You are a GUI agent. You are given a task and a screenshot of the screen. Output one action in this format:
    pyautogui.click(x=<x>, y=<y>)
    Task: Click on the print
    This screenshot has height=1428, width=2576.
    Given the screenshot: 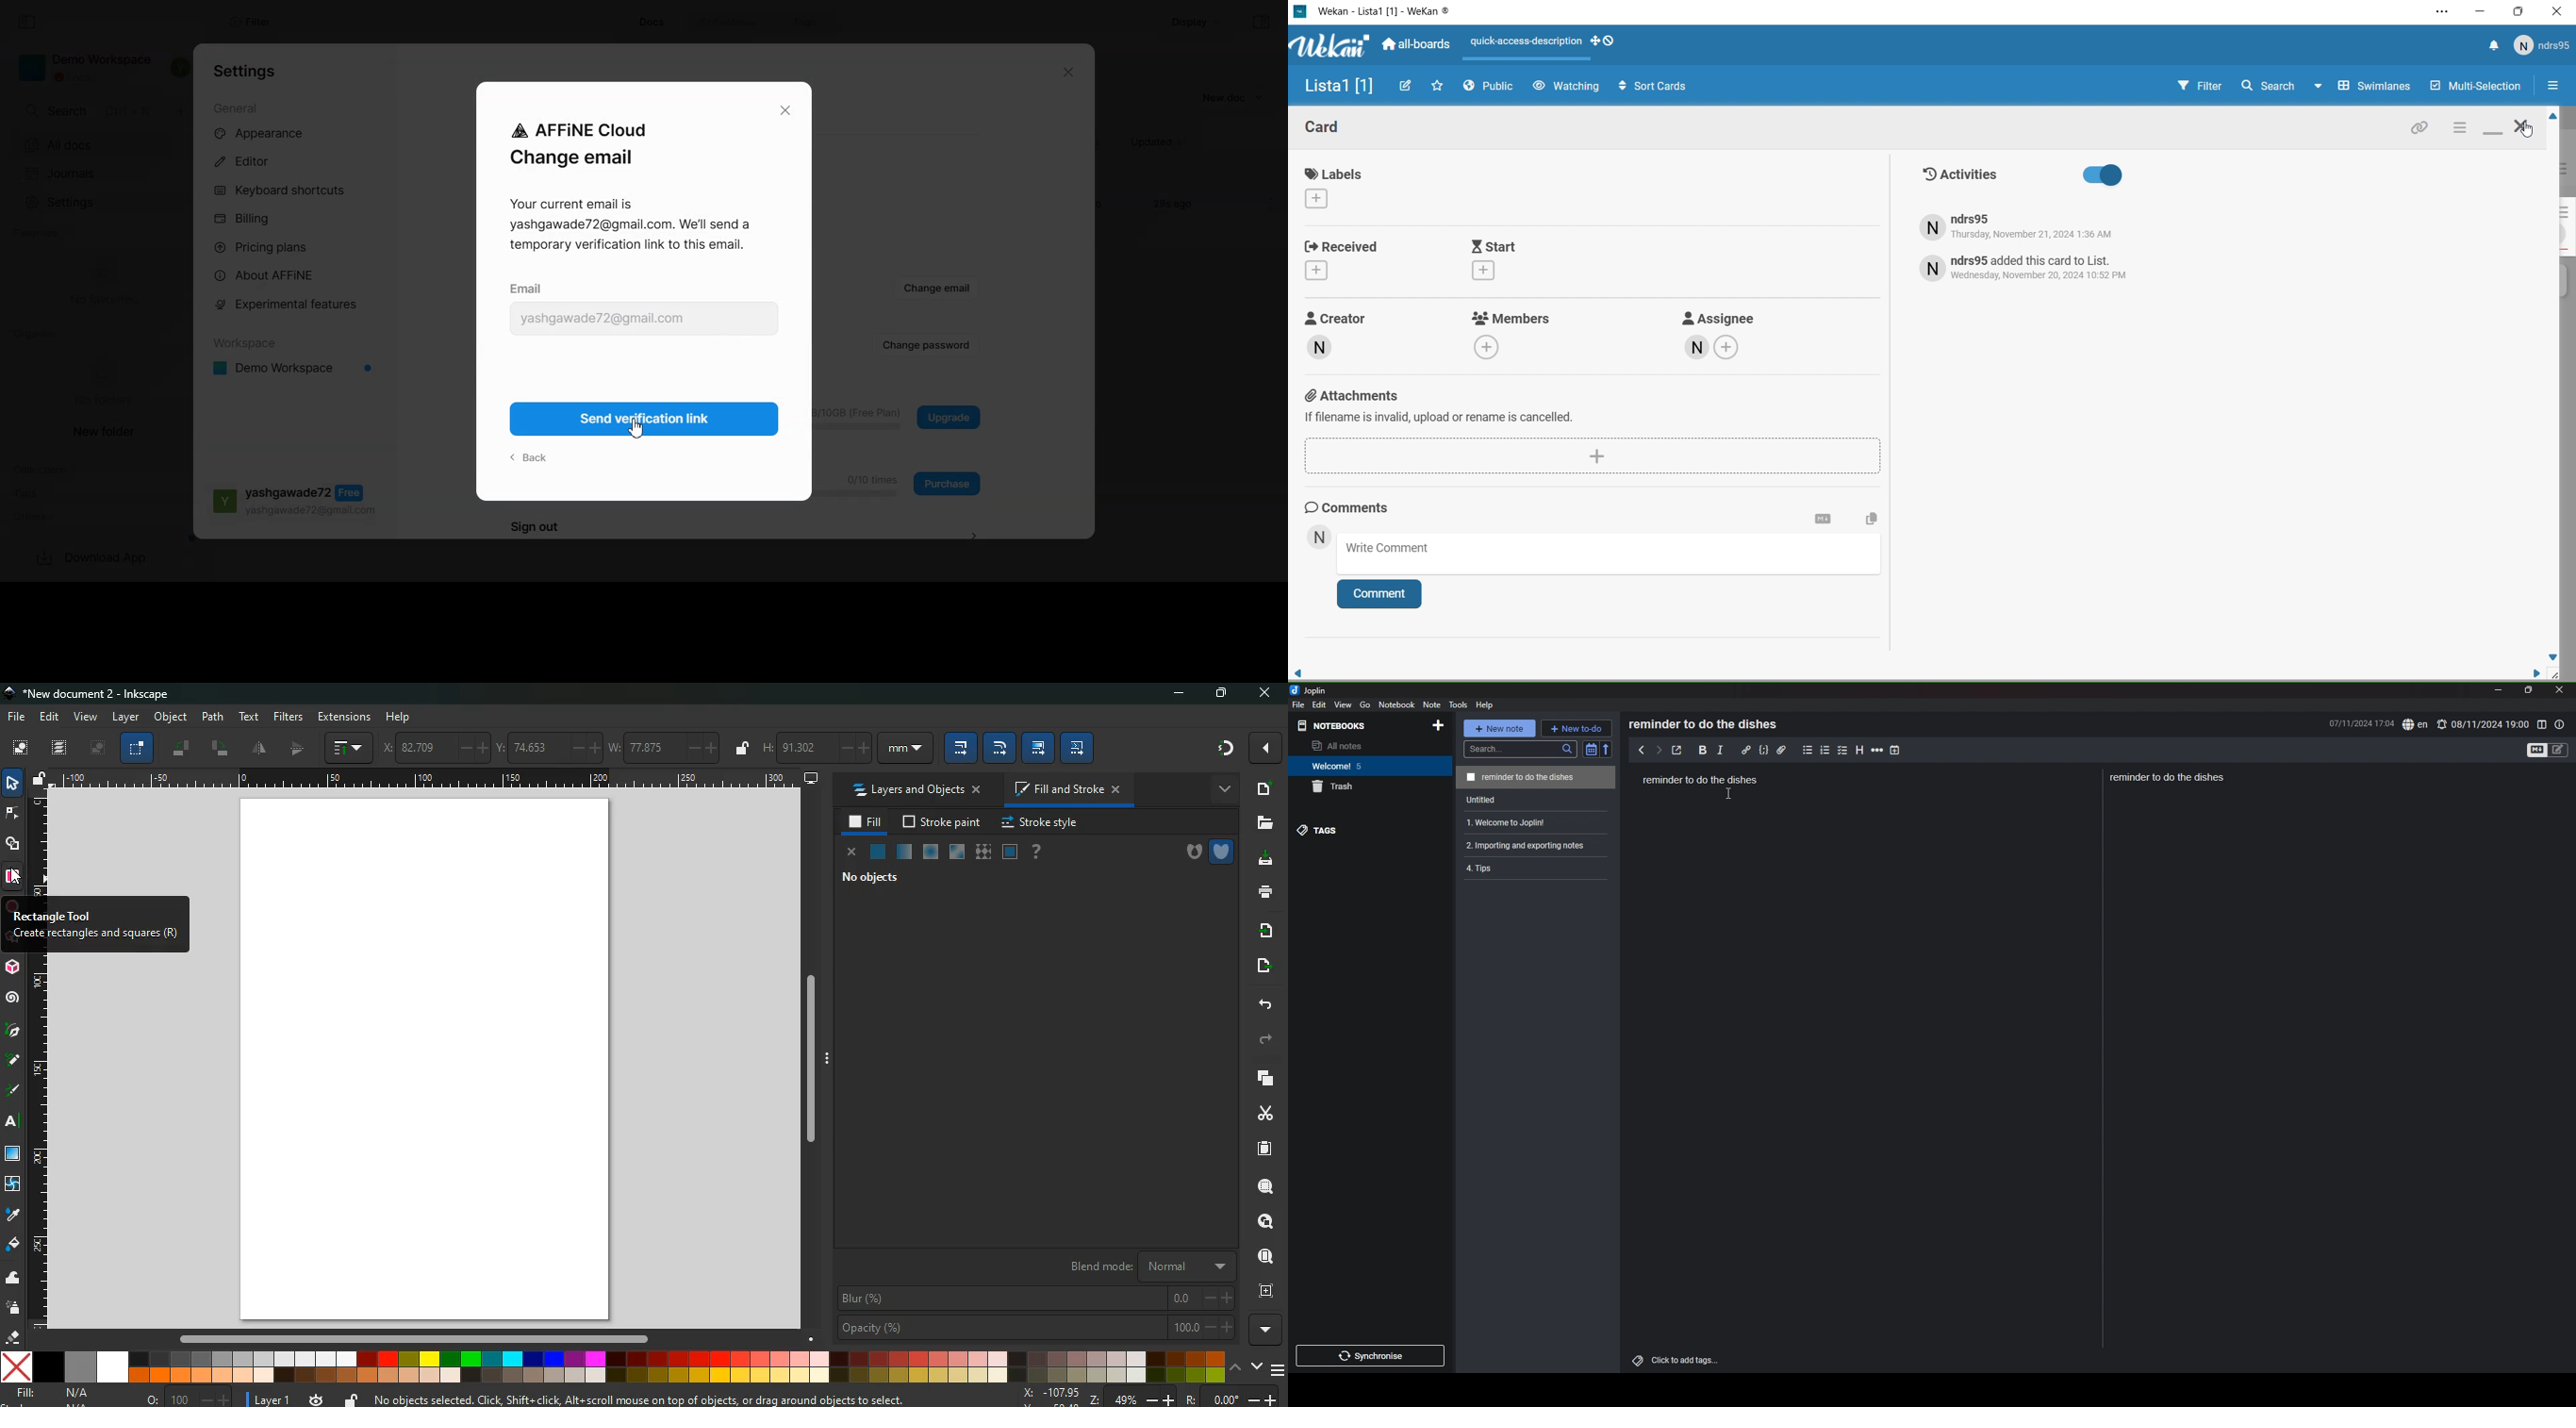 What is the action you would take?
    pyautogui.click(x=1261, y=893)
    